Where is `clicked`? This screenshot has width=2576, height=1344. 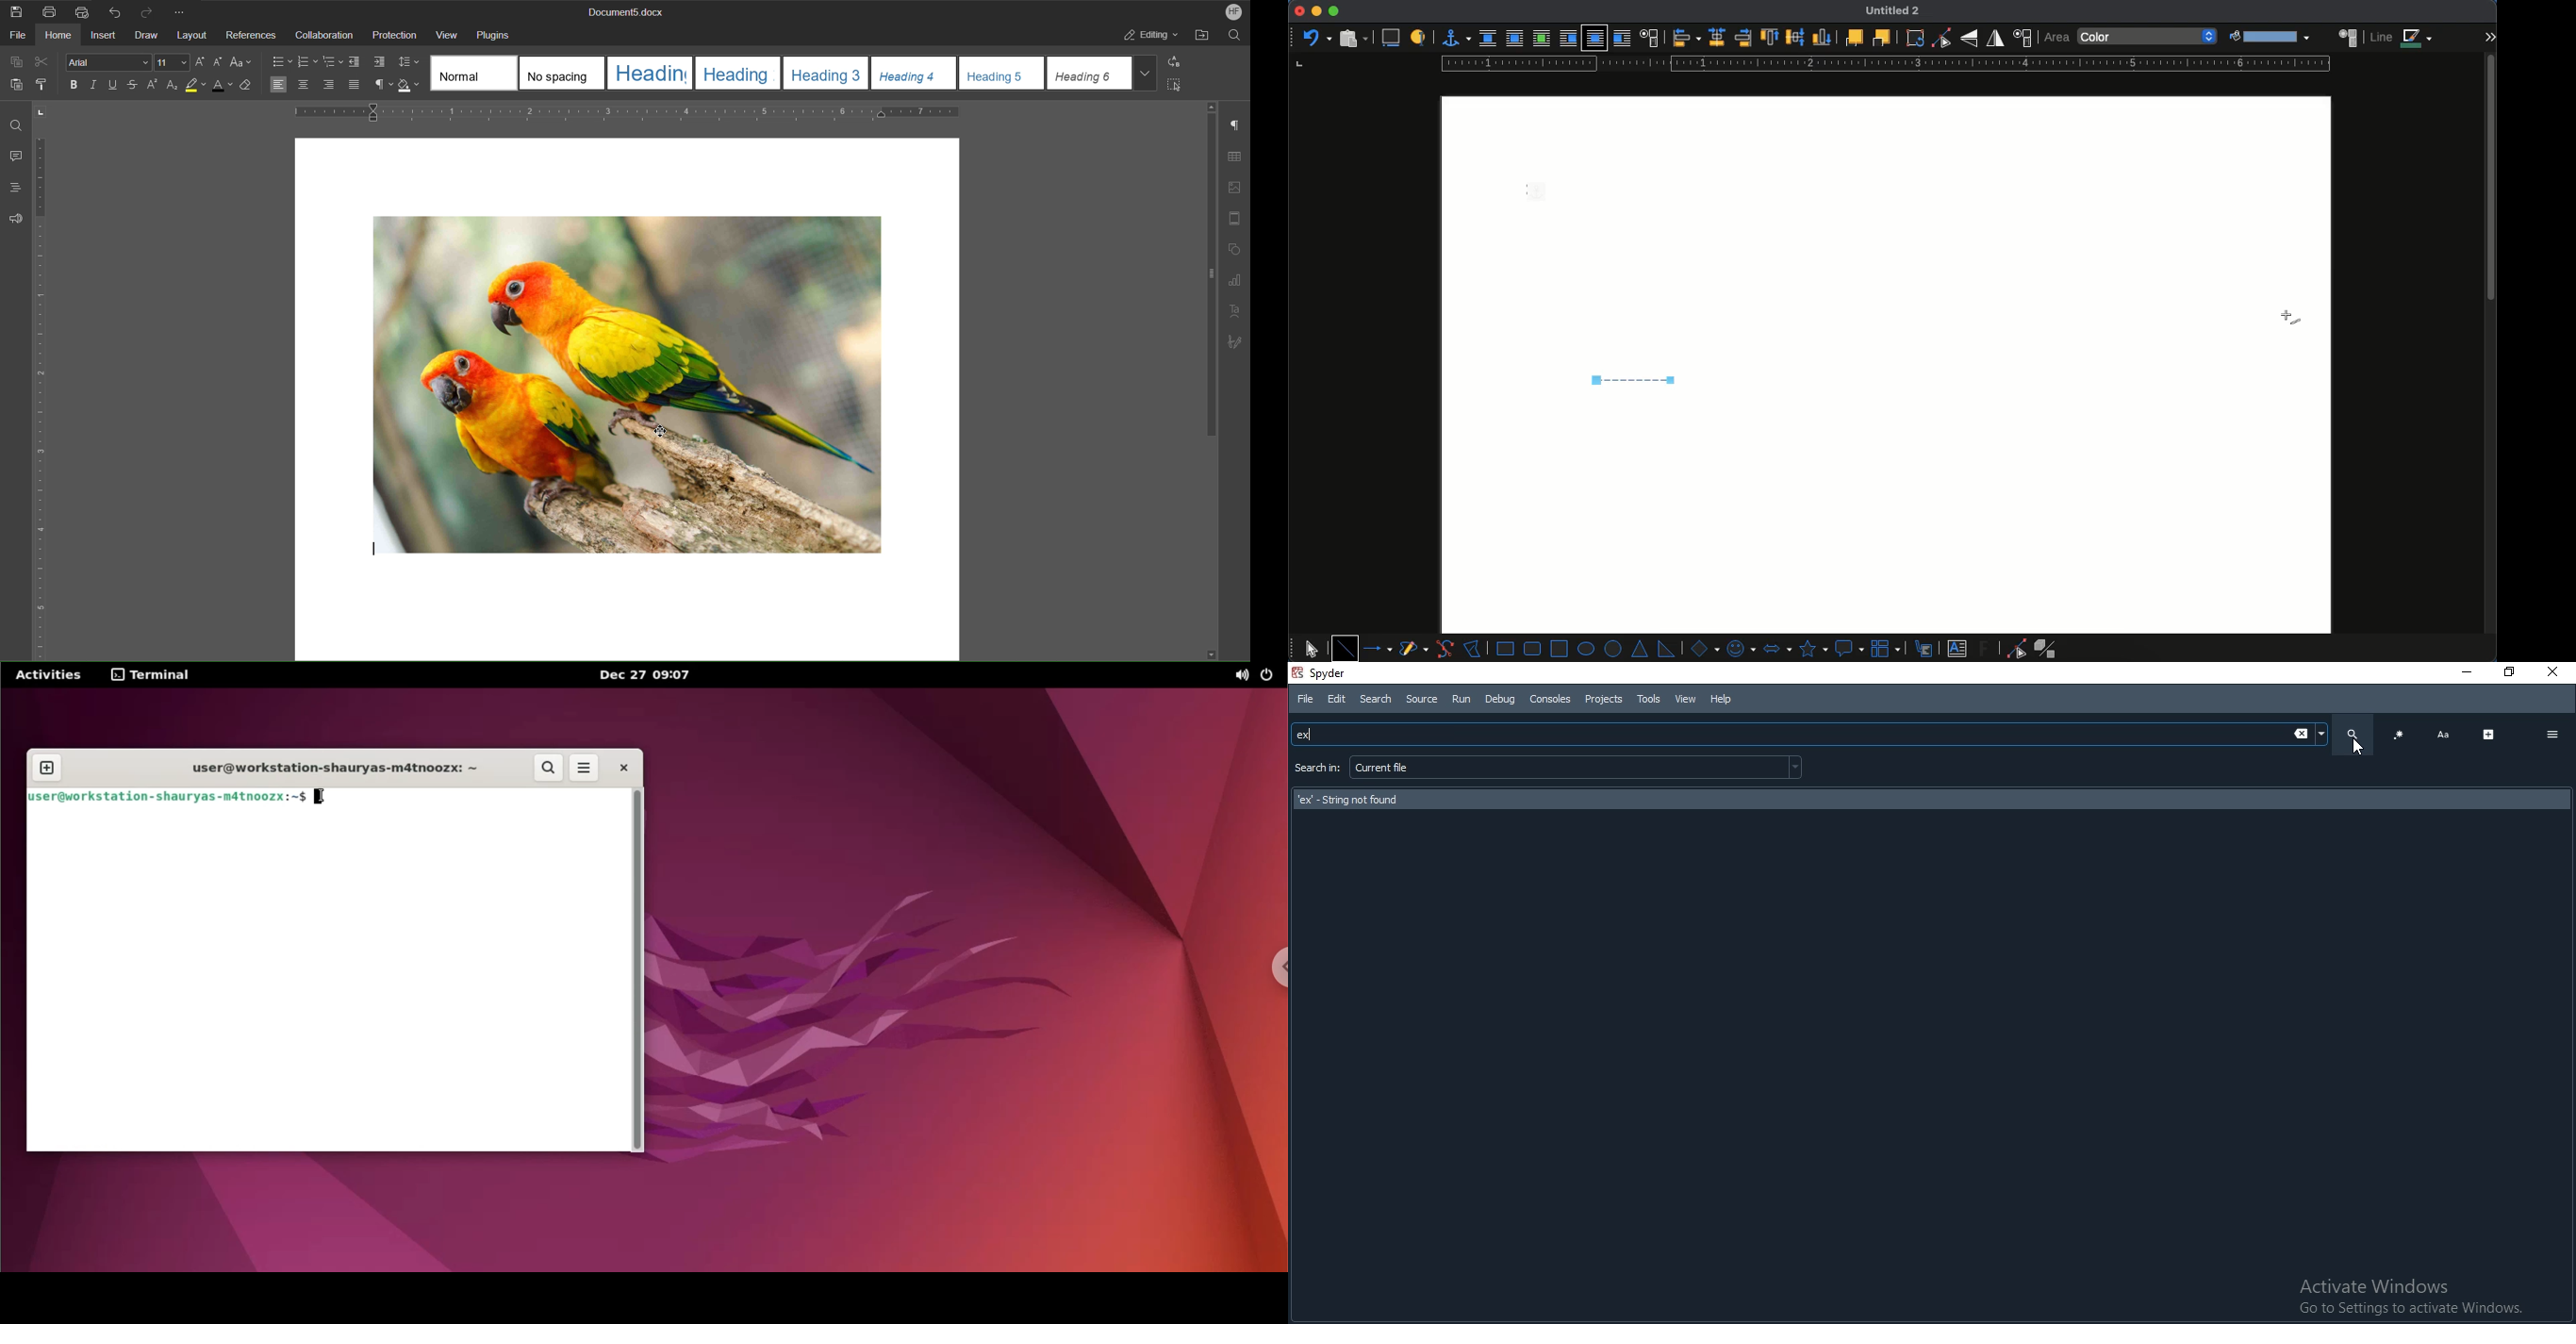 clicked is located at coordinates (1809, 735).